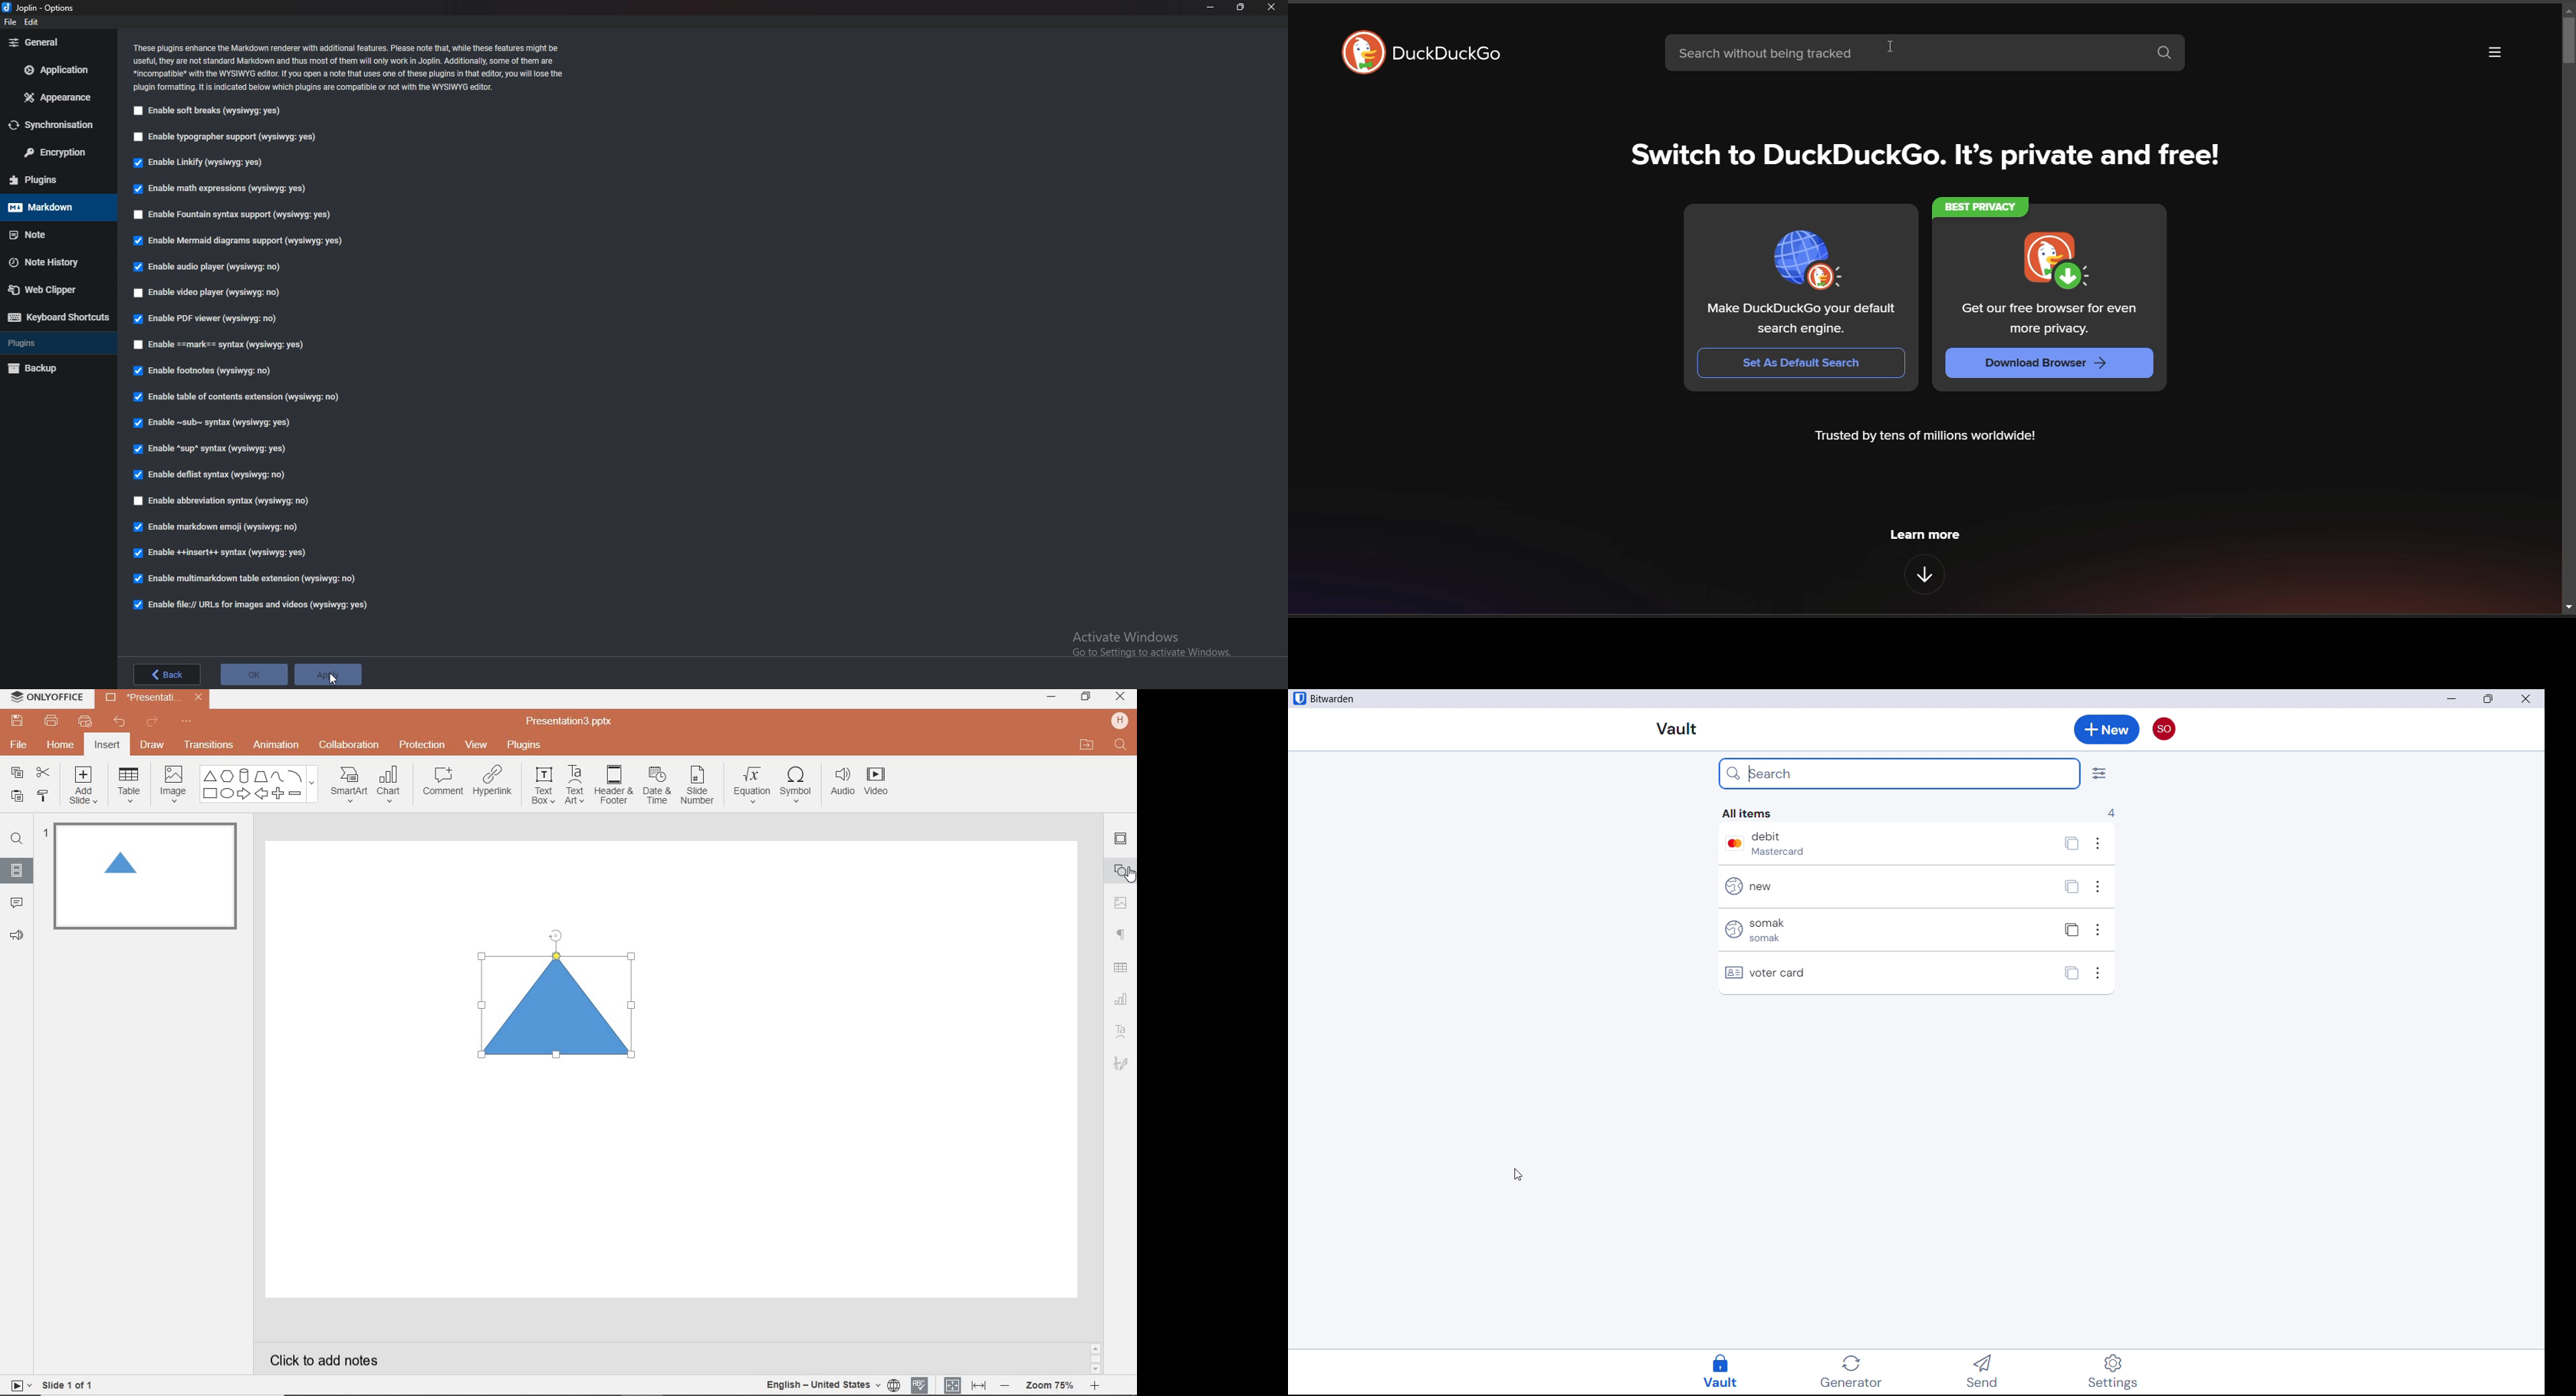  Describe the element at coordinates (153, 746) in the screenshot. I see `DRAW` at that location.